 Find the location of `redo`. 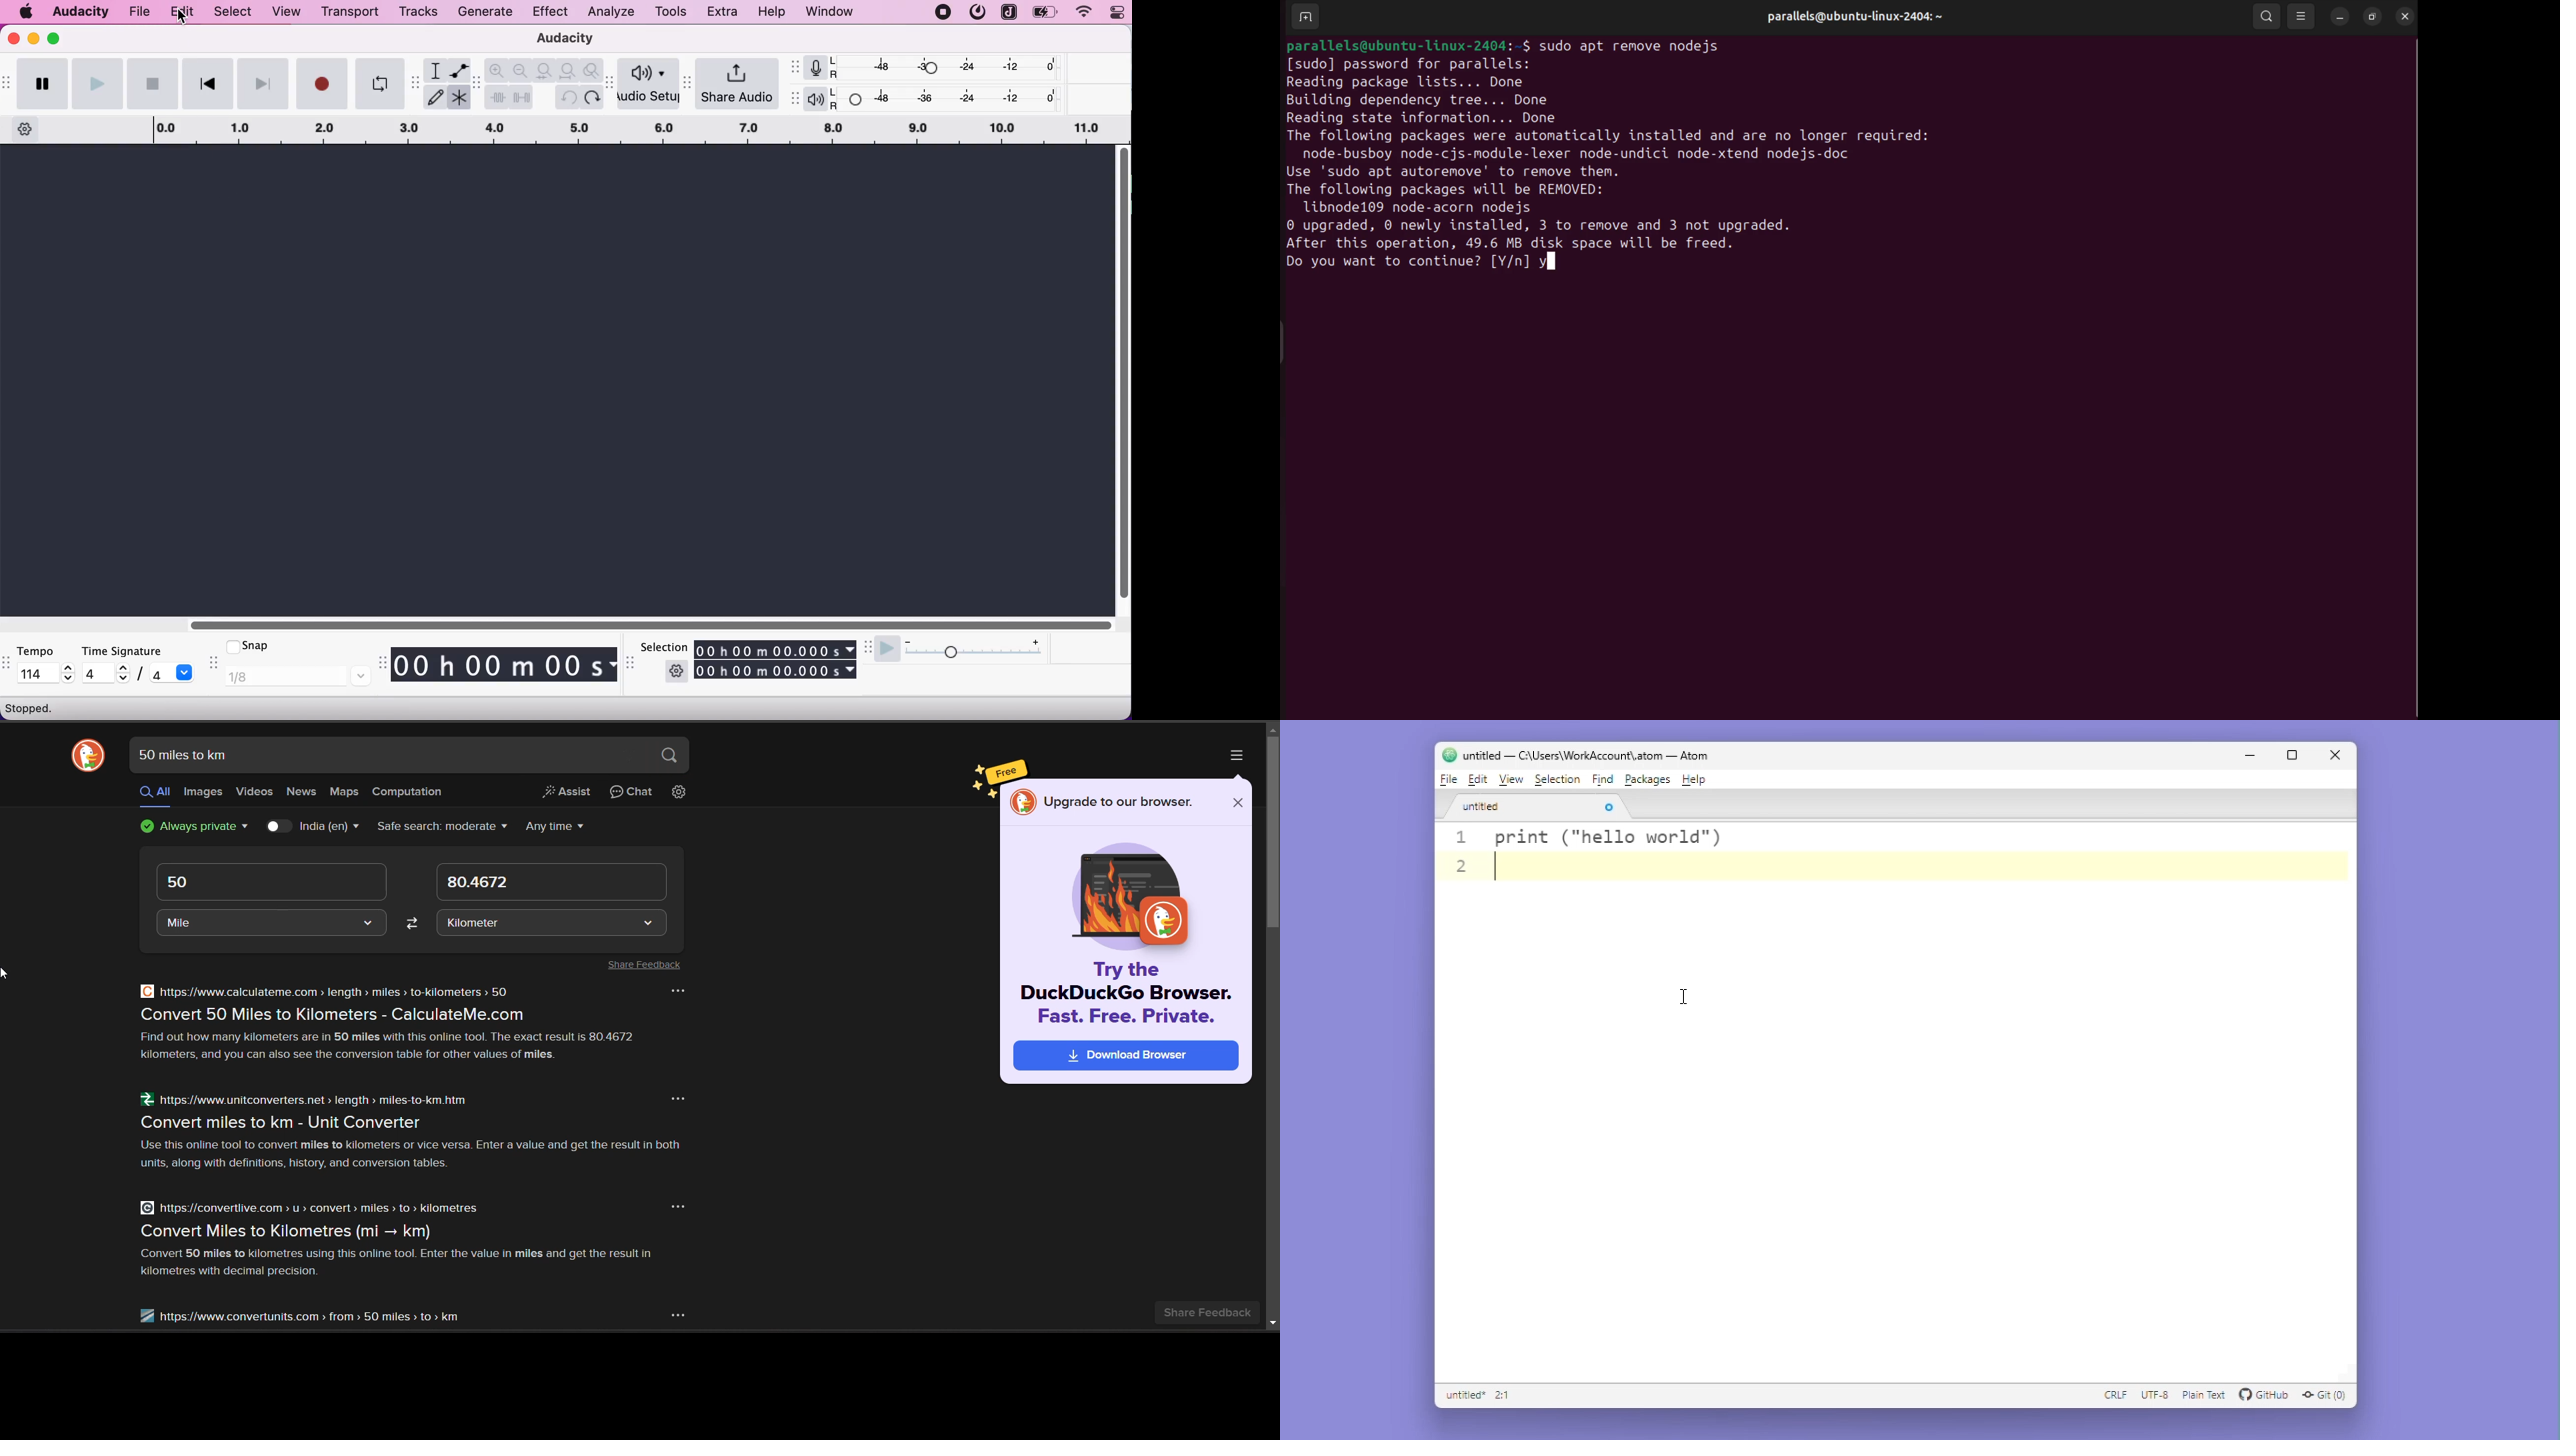

redo is located at coordinates (592, 99).